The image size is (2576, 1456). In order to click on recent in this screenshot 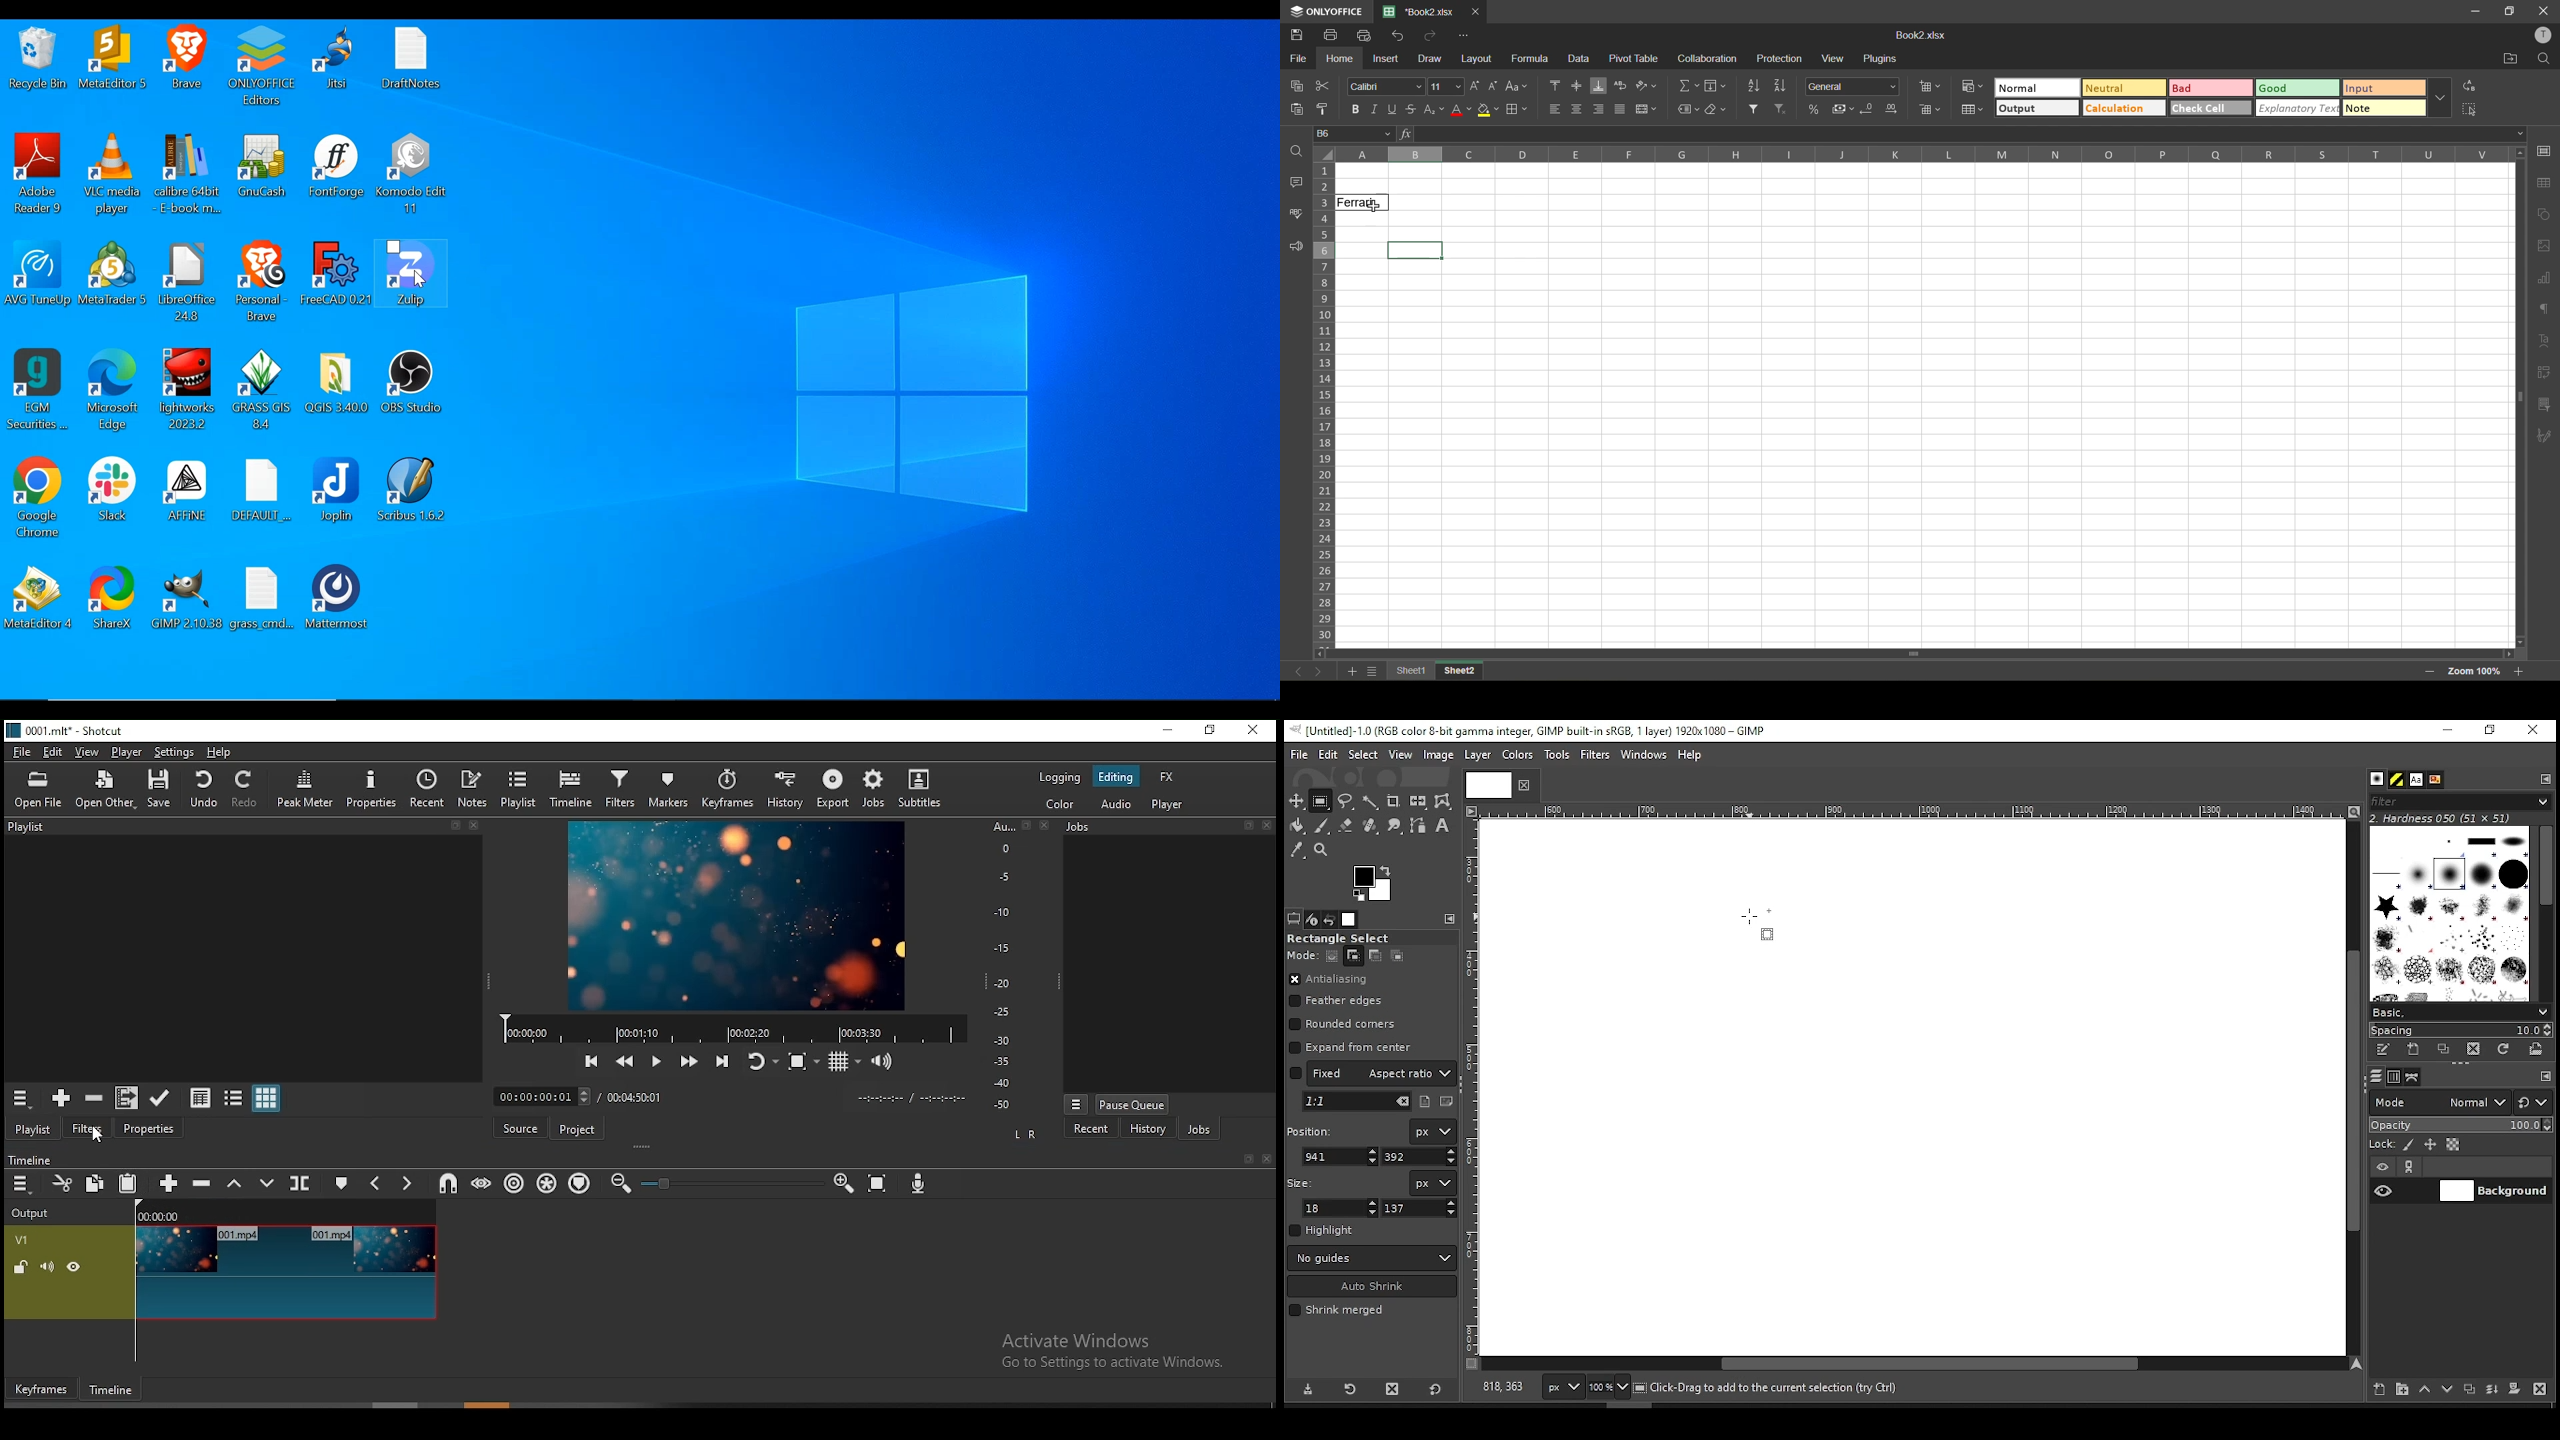, I will do `click(428, 788)`.